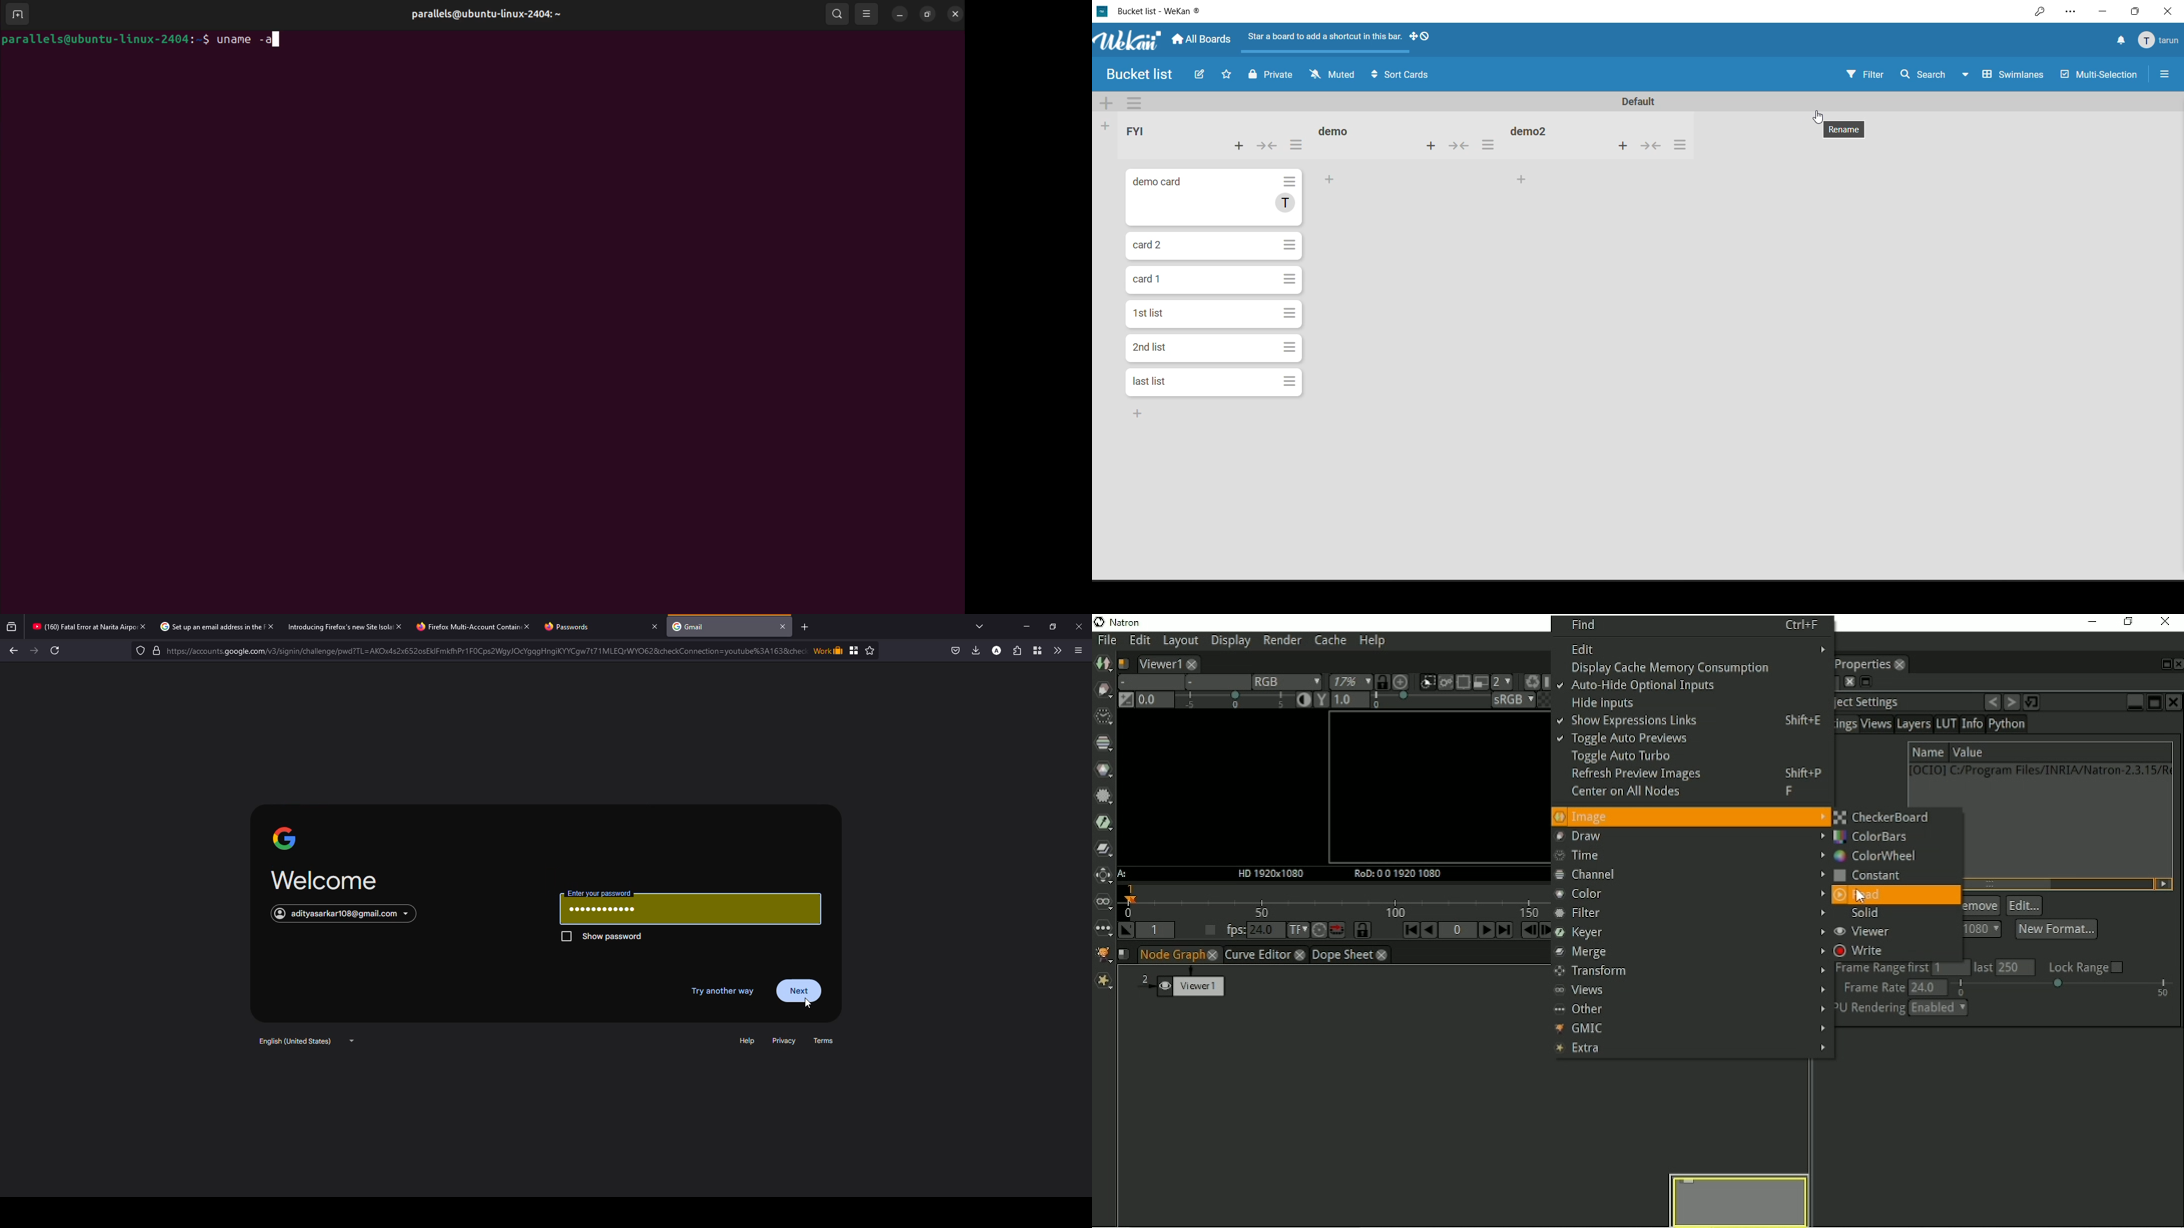 The width and height of the screenshot is (2184, 1232). Describe the element at coordinates (2154, 702) in the screenshot. I see `Maximize` at that location.